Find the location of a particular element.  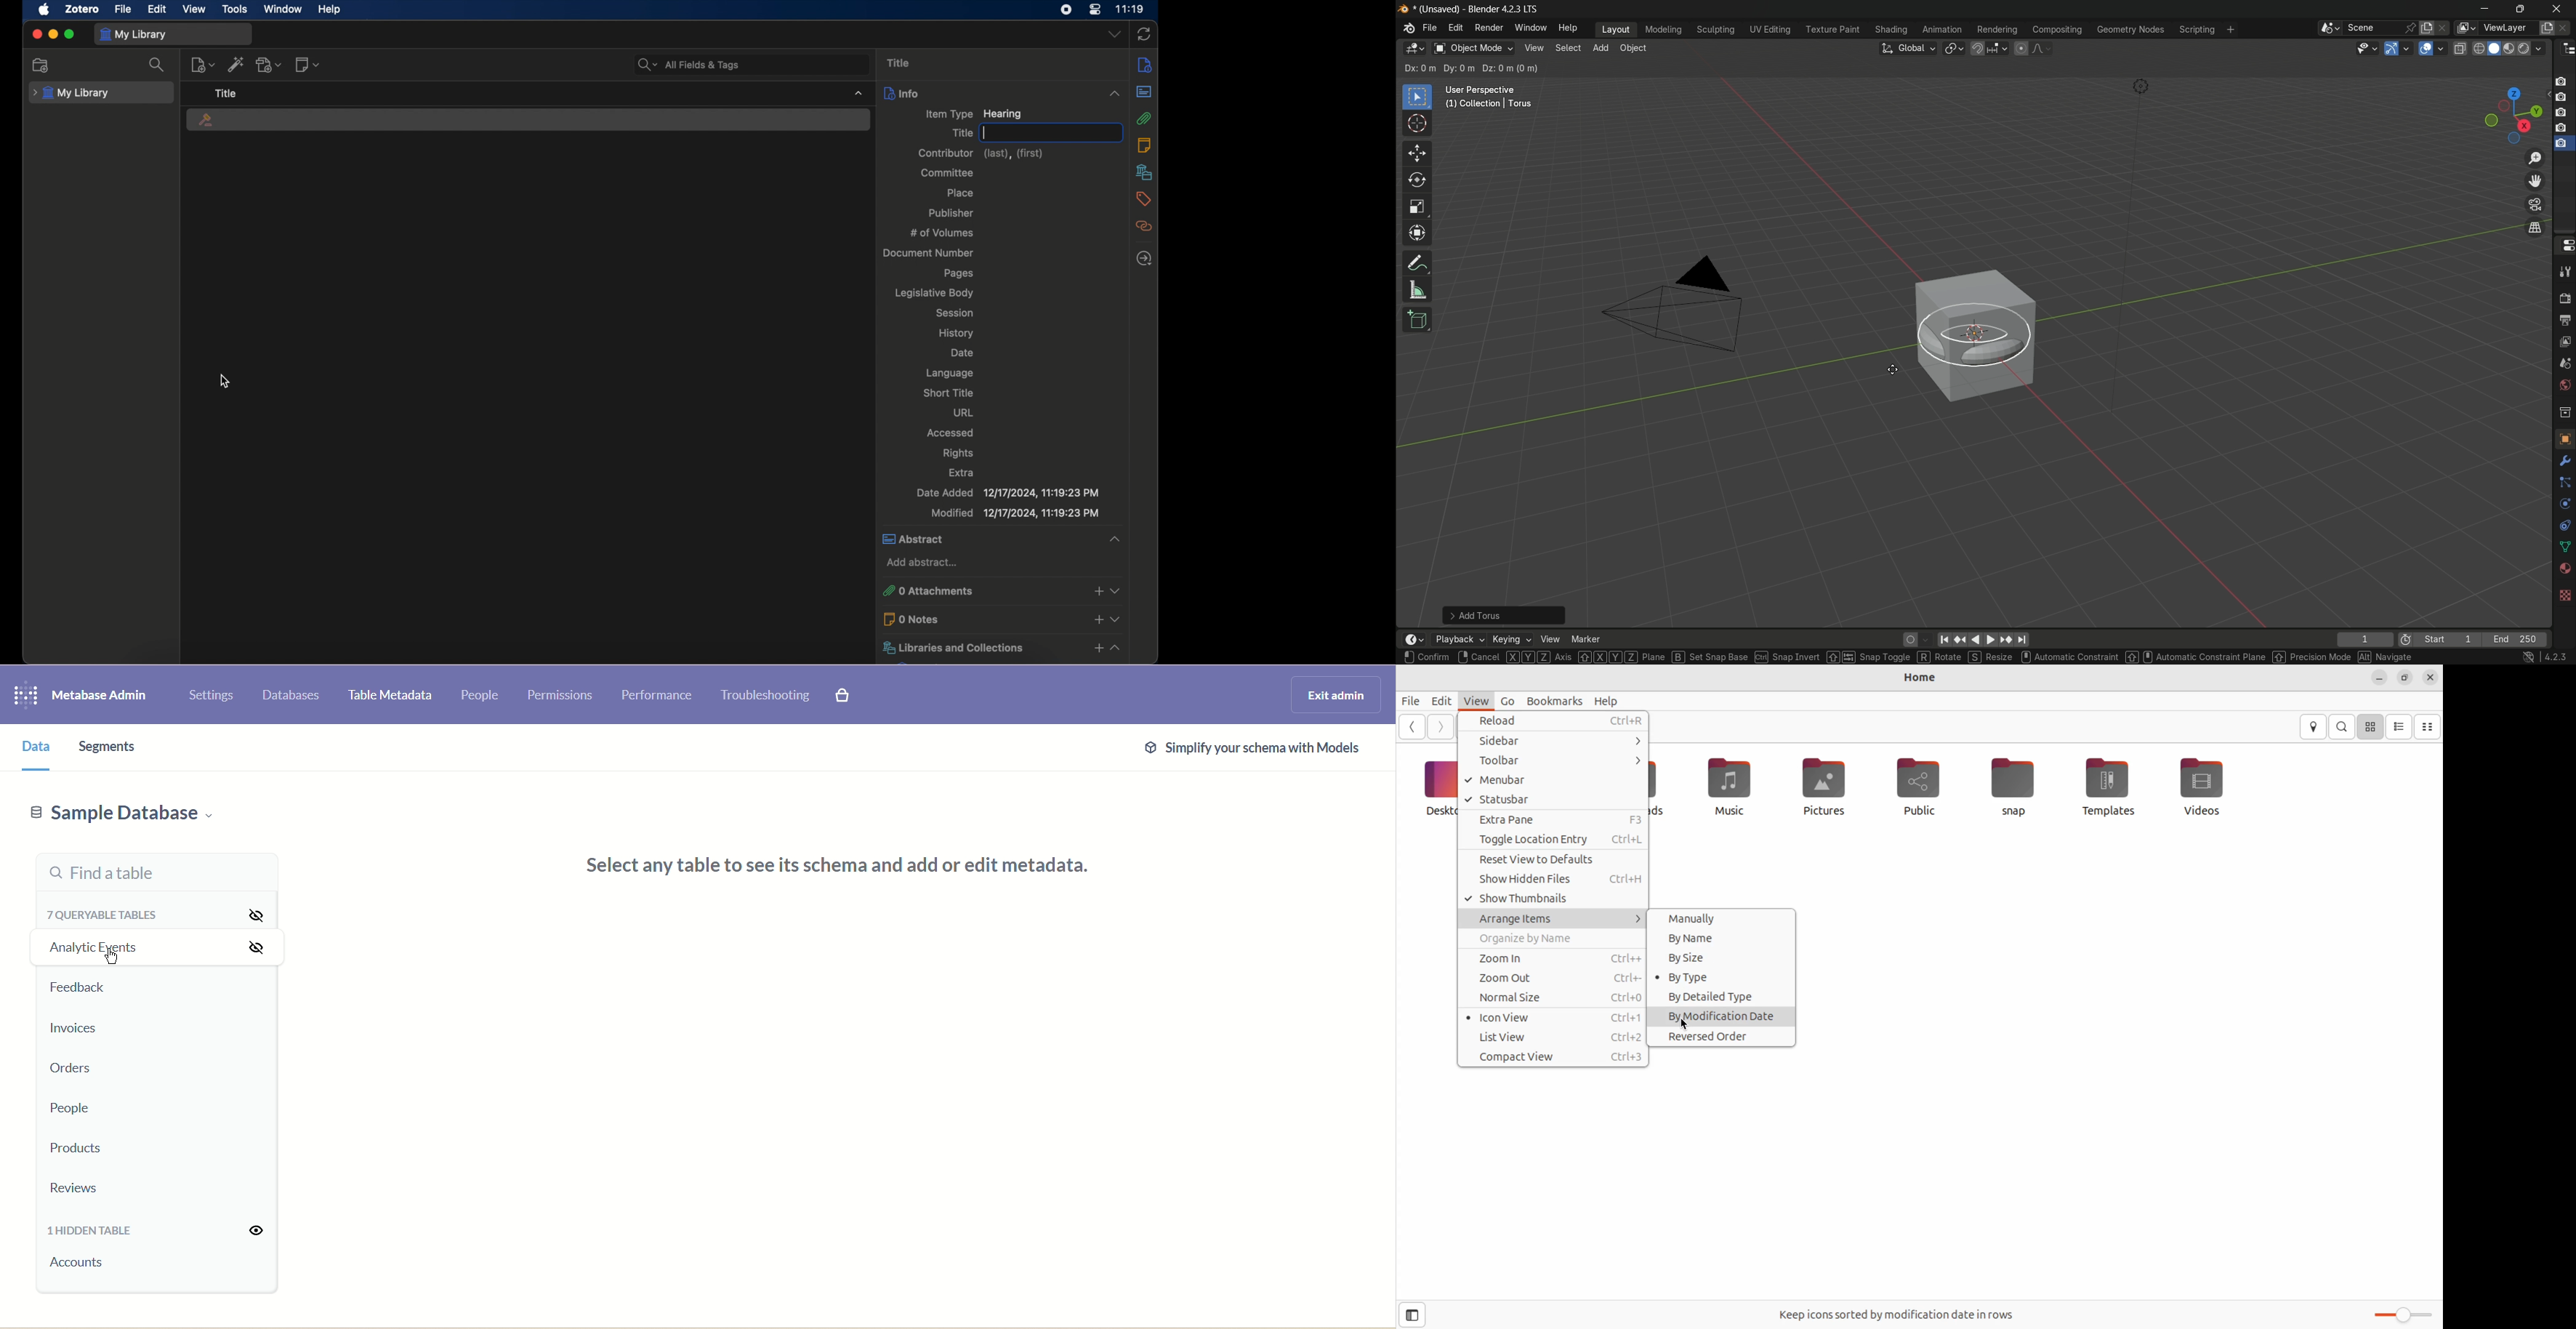

annotate is located at coordinates (1418, 263).